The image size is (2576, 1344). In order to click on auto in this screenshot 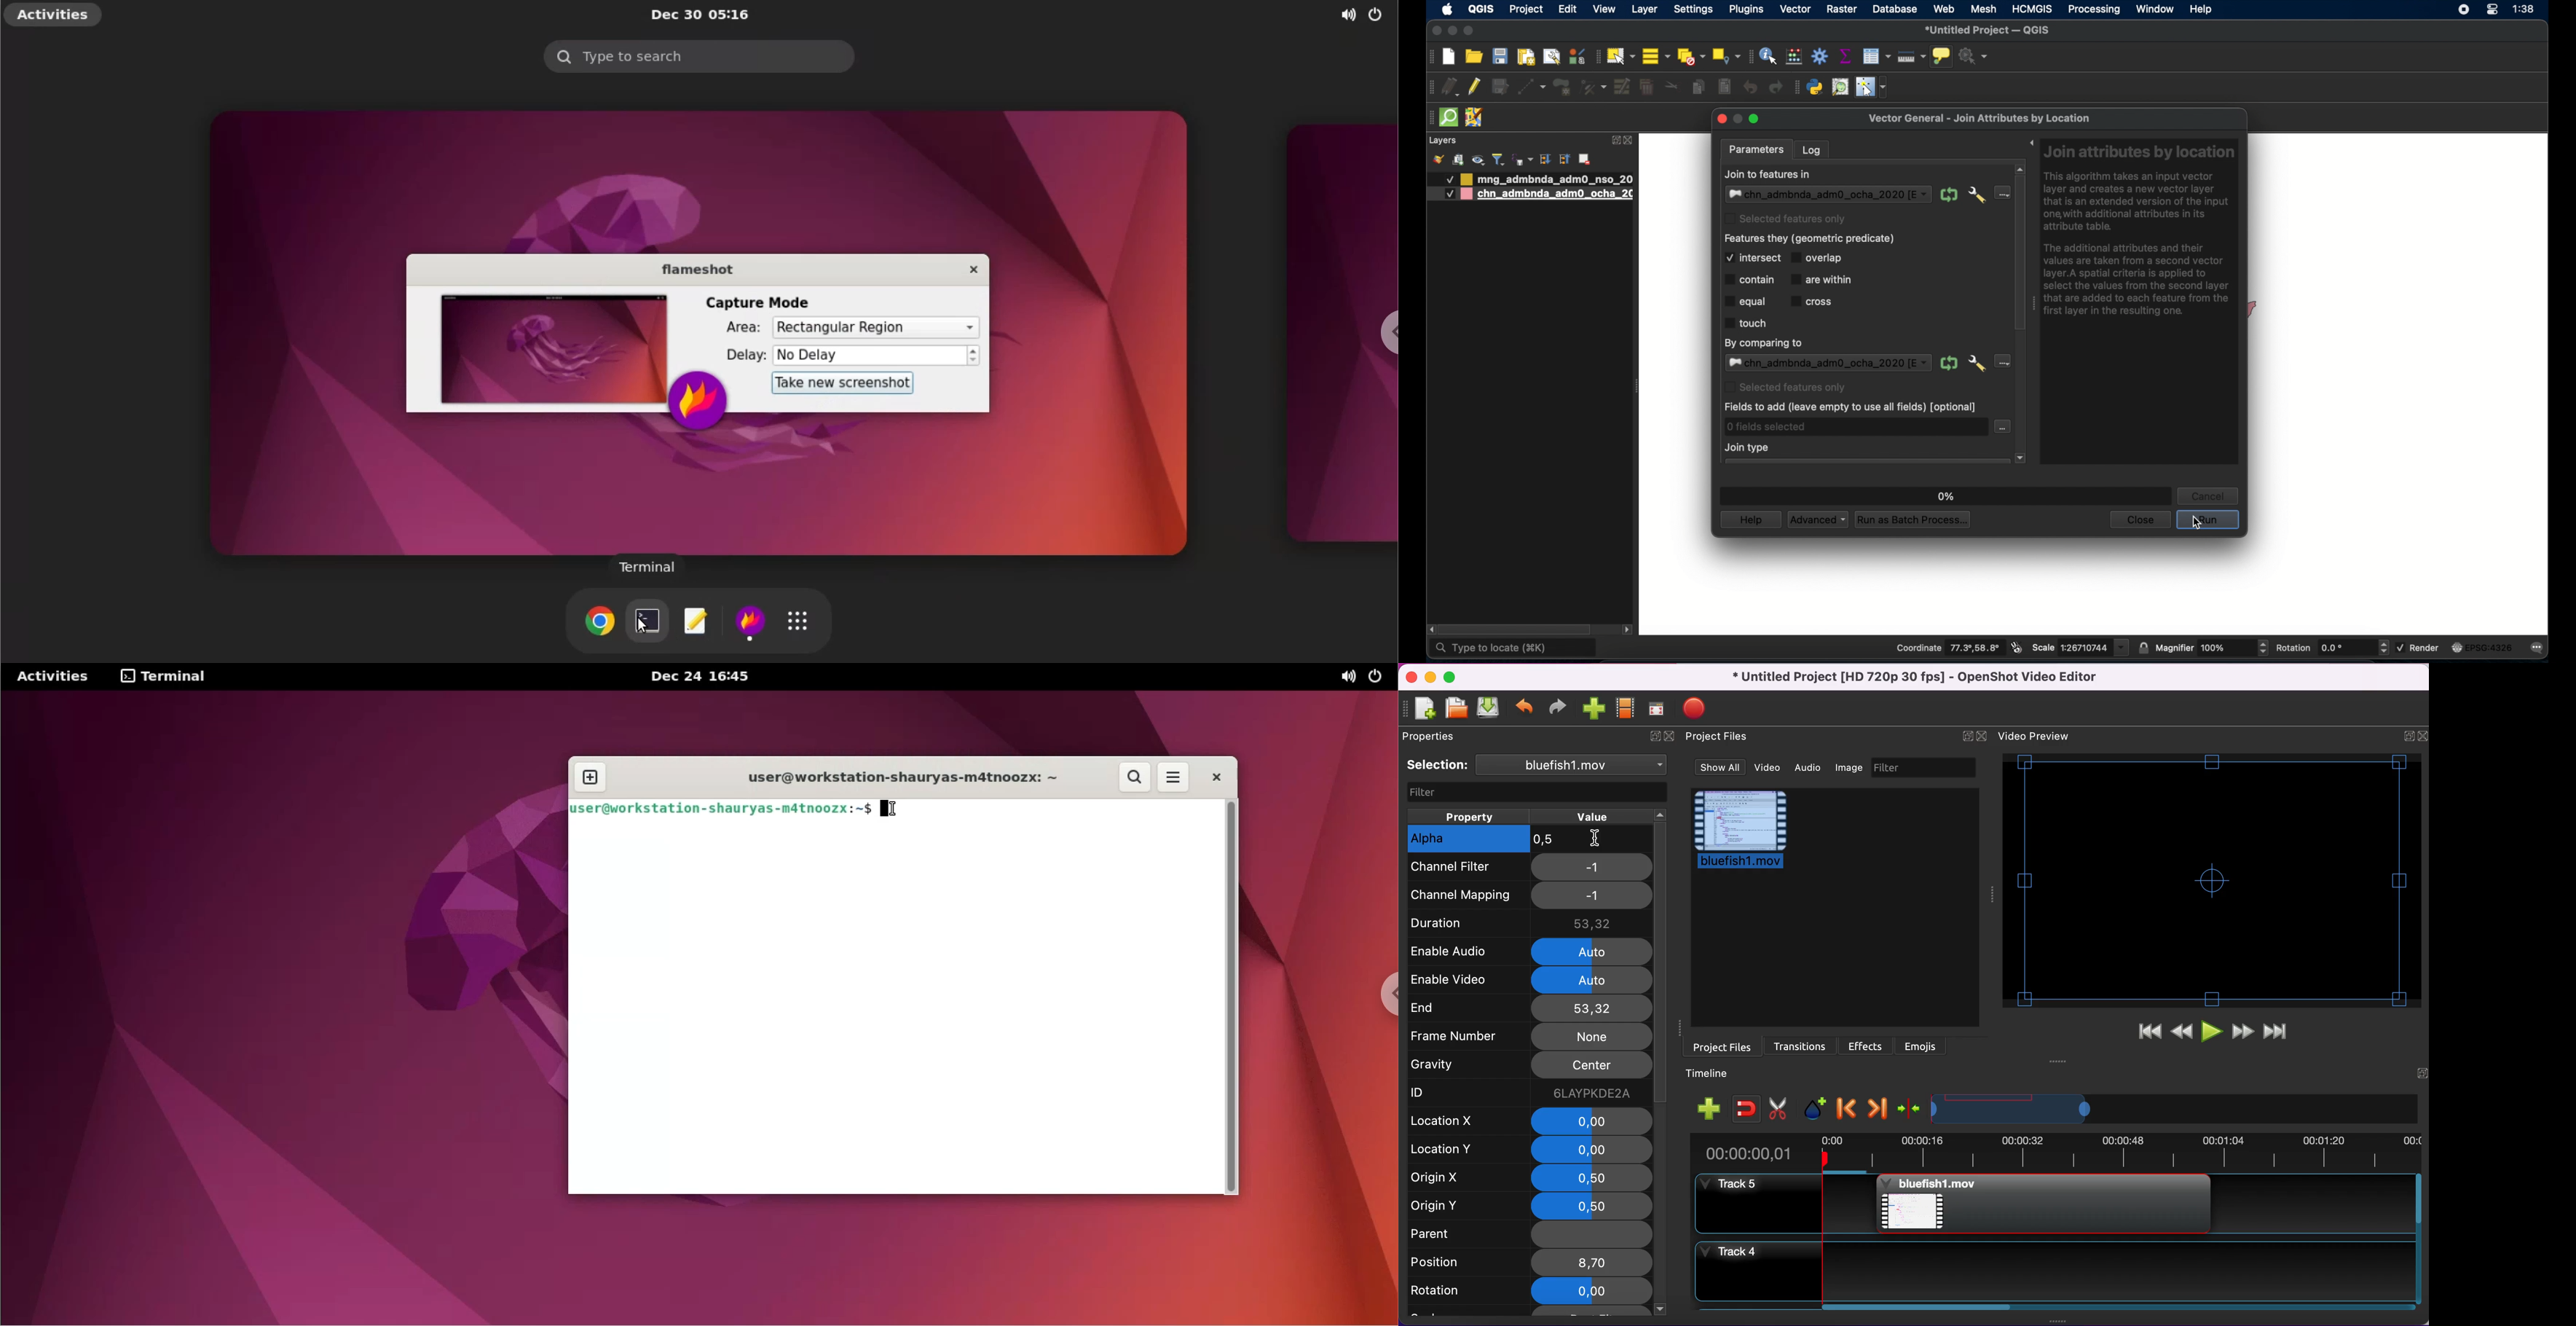, I will do `click(1592, 980)`.